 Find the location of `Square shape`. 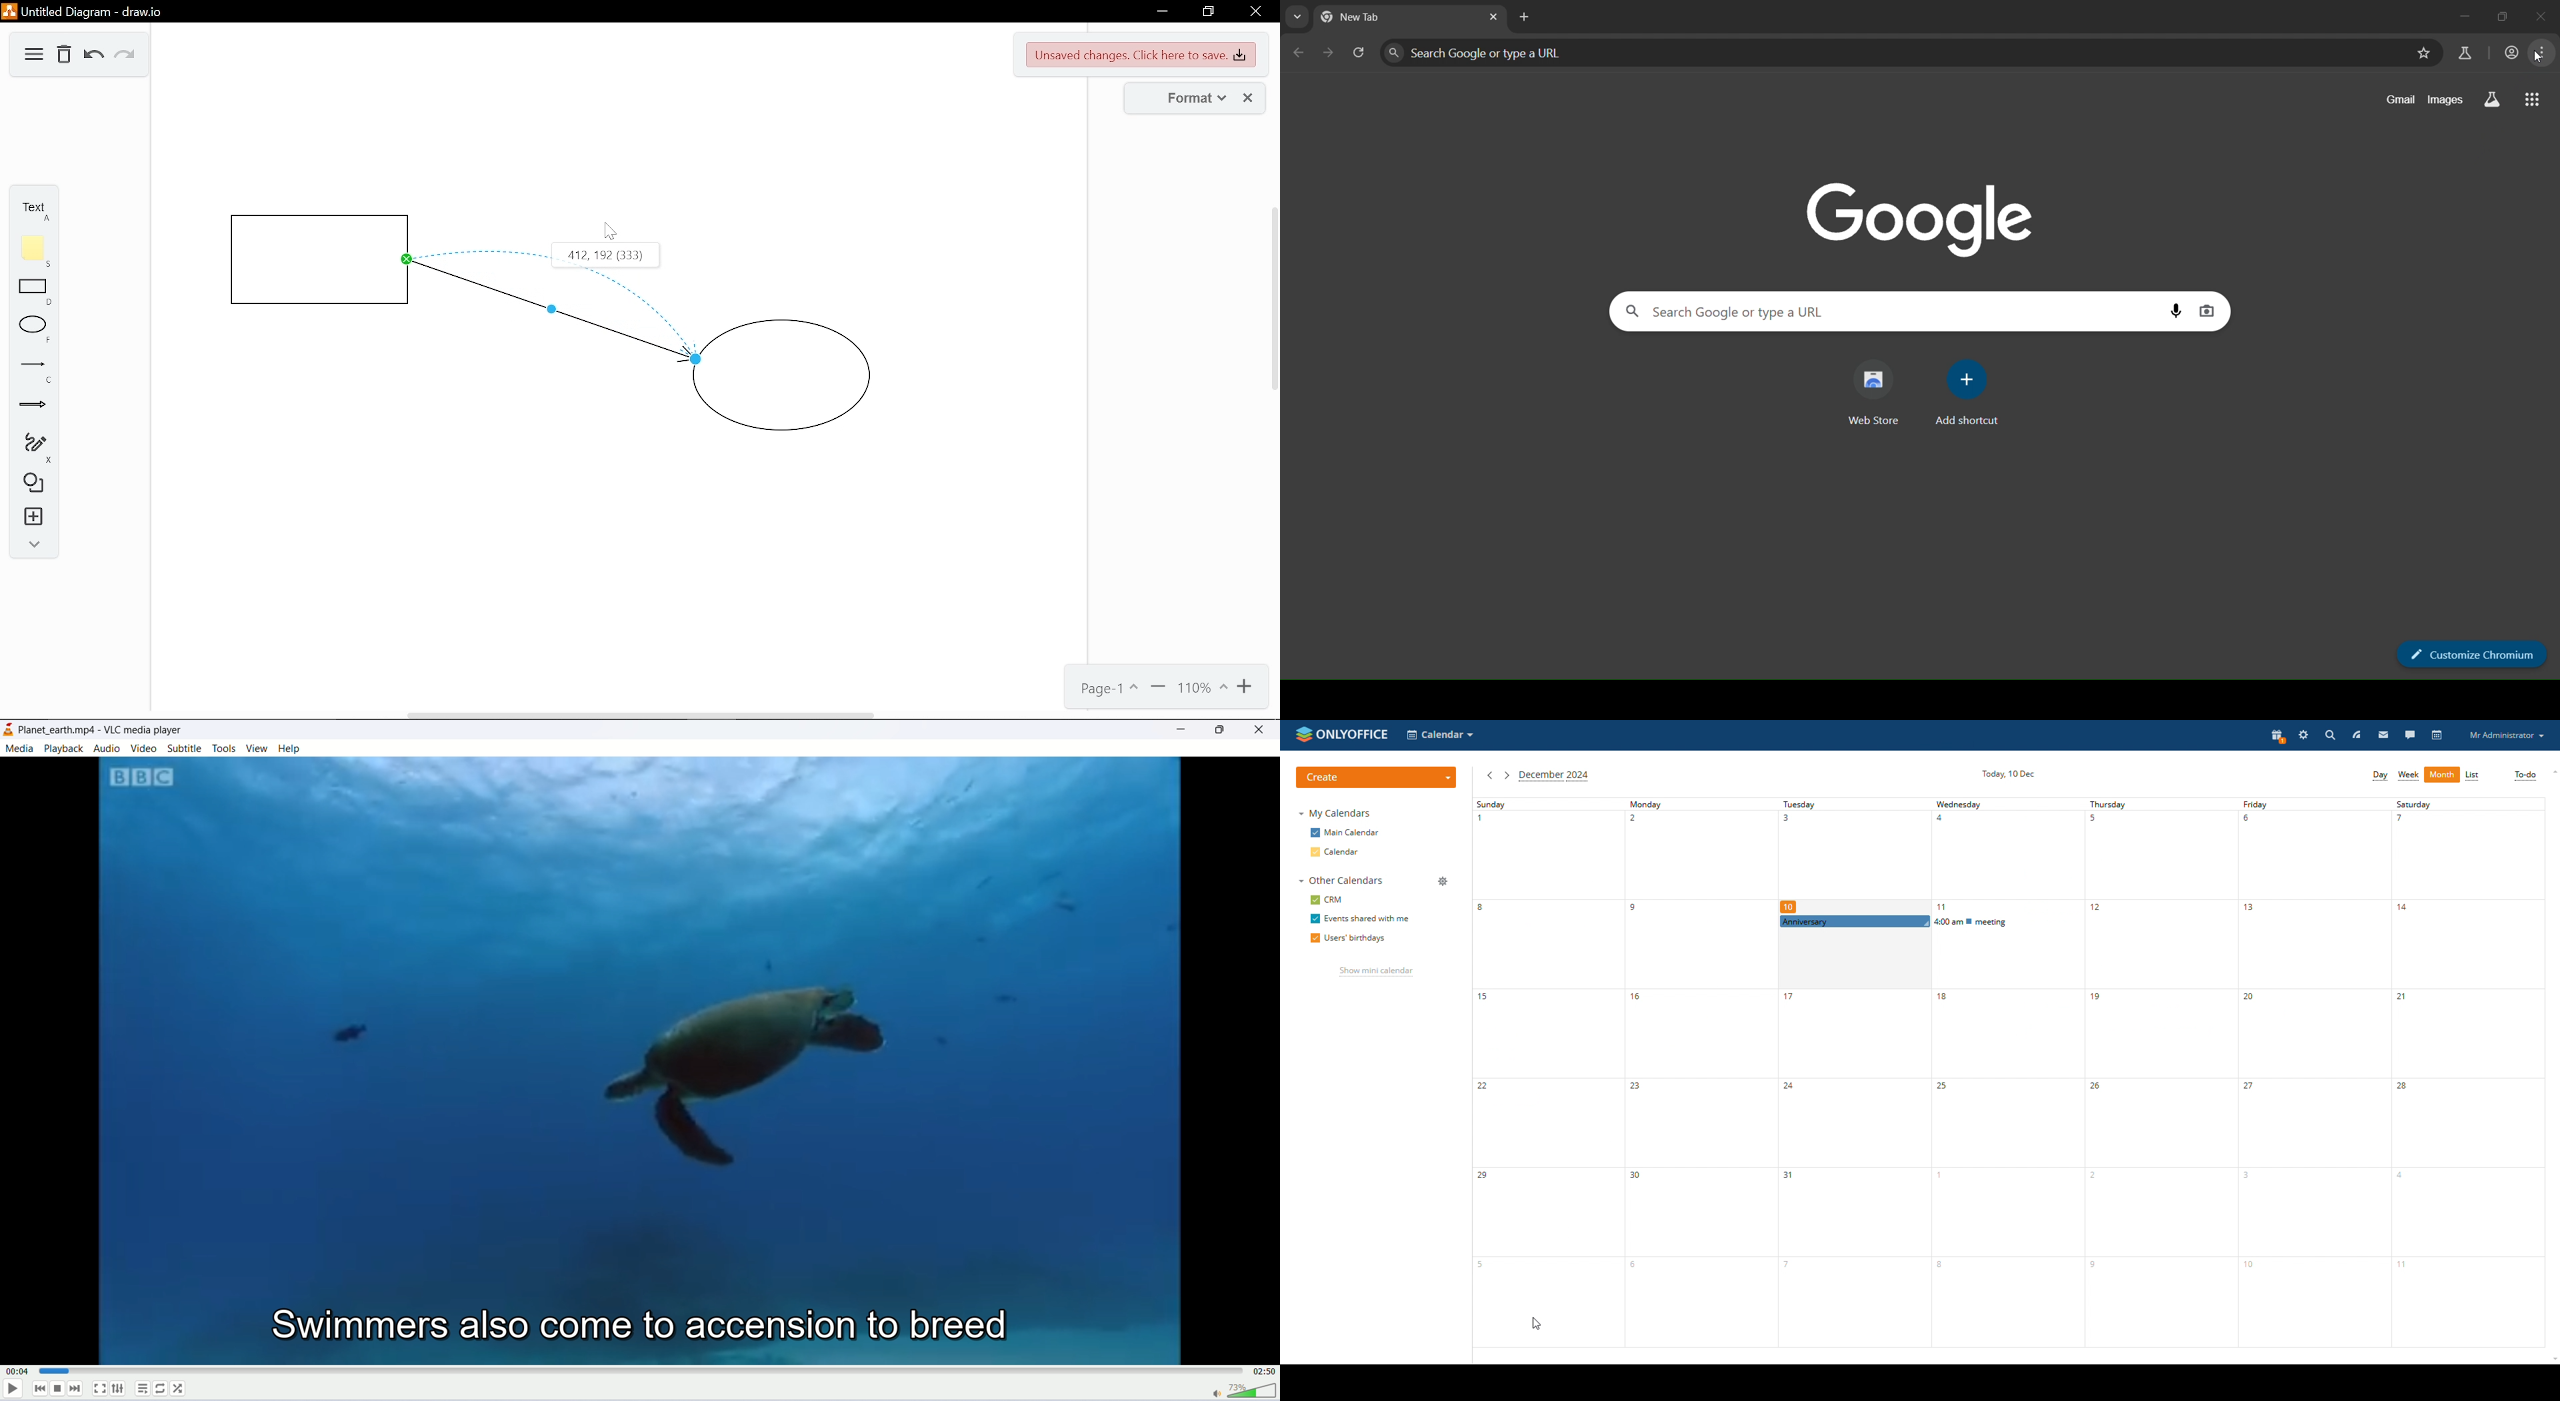

Square shape is located at coordinates (317, 258).